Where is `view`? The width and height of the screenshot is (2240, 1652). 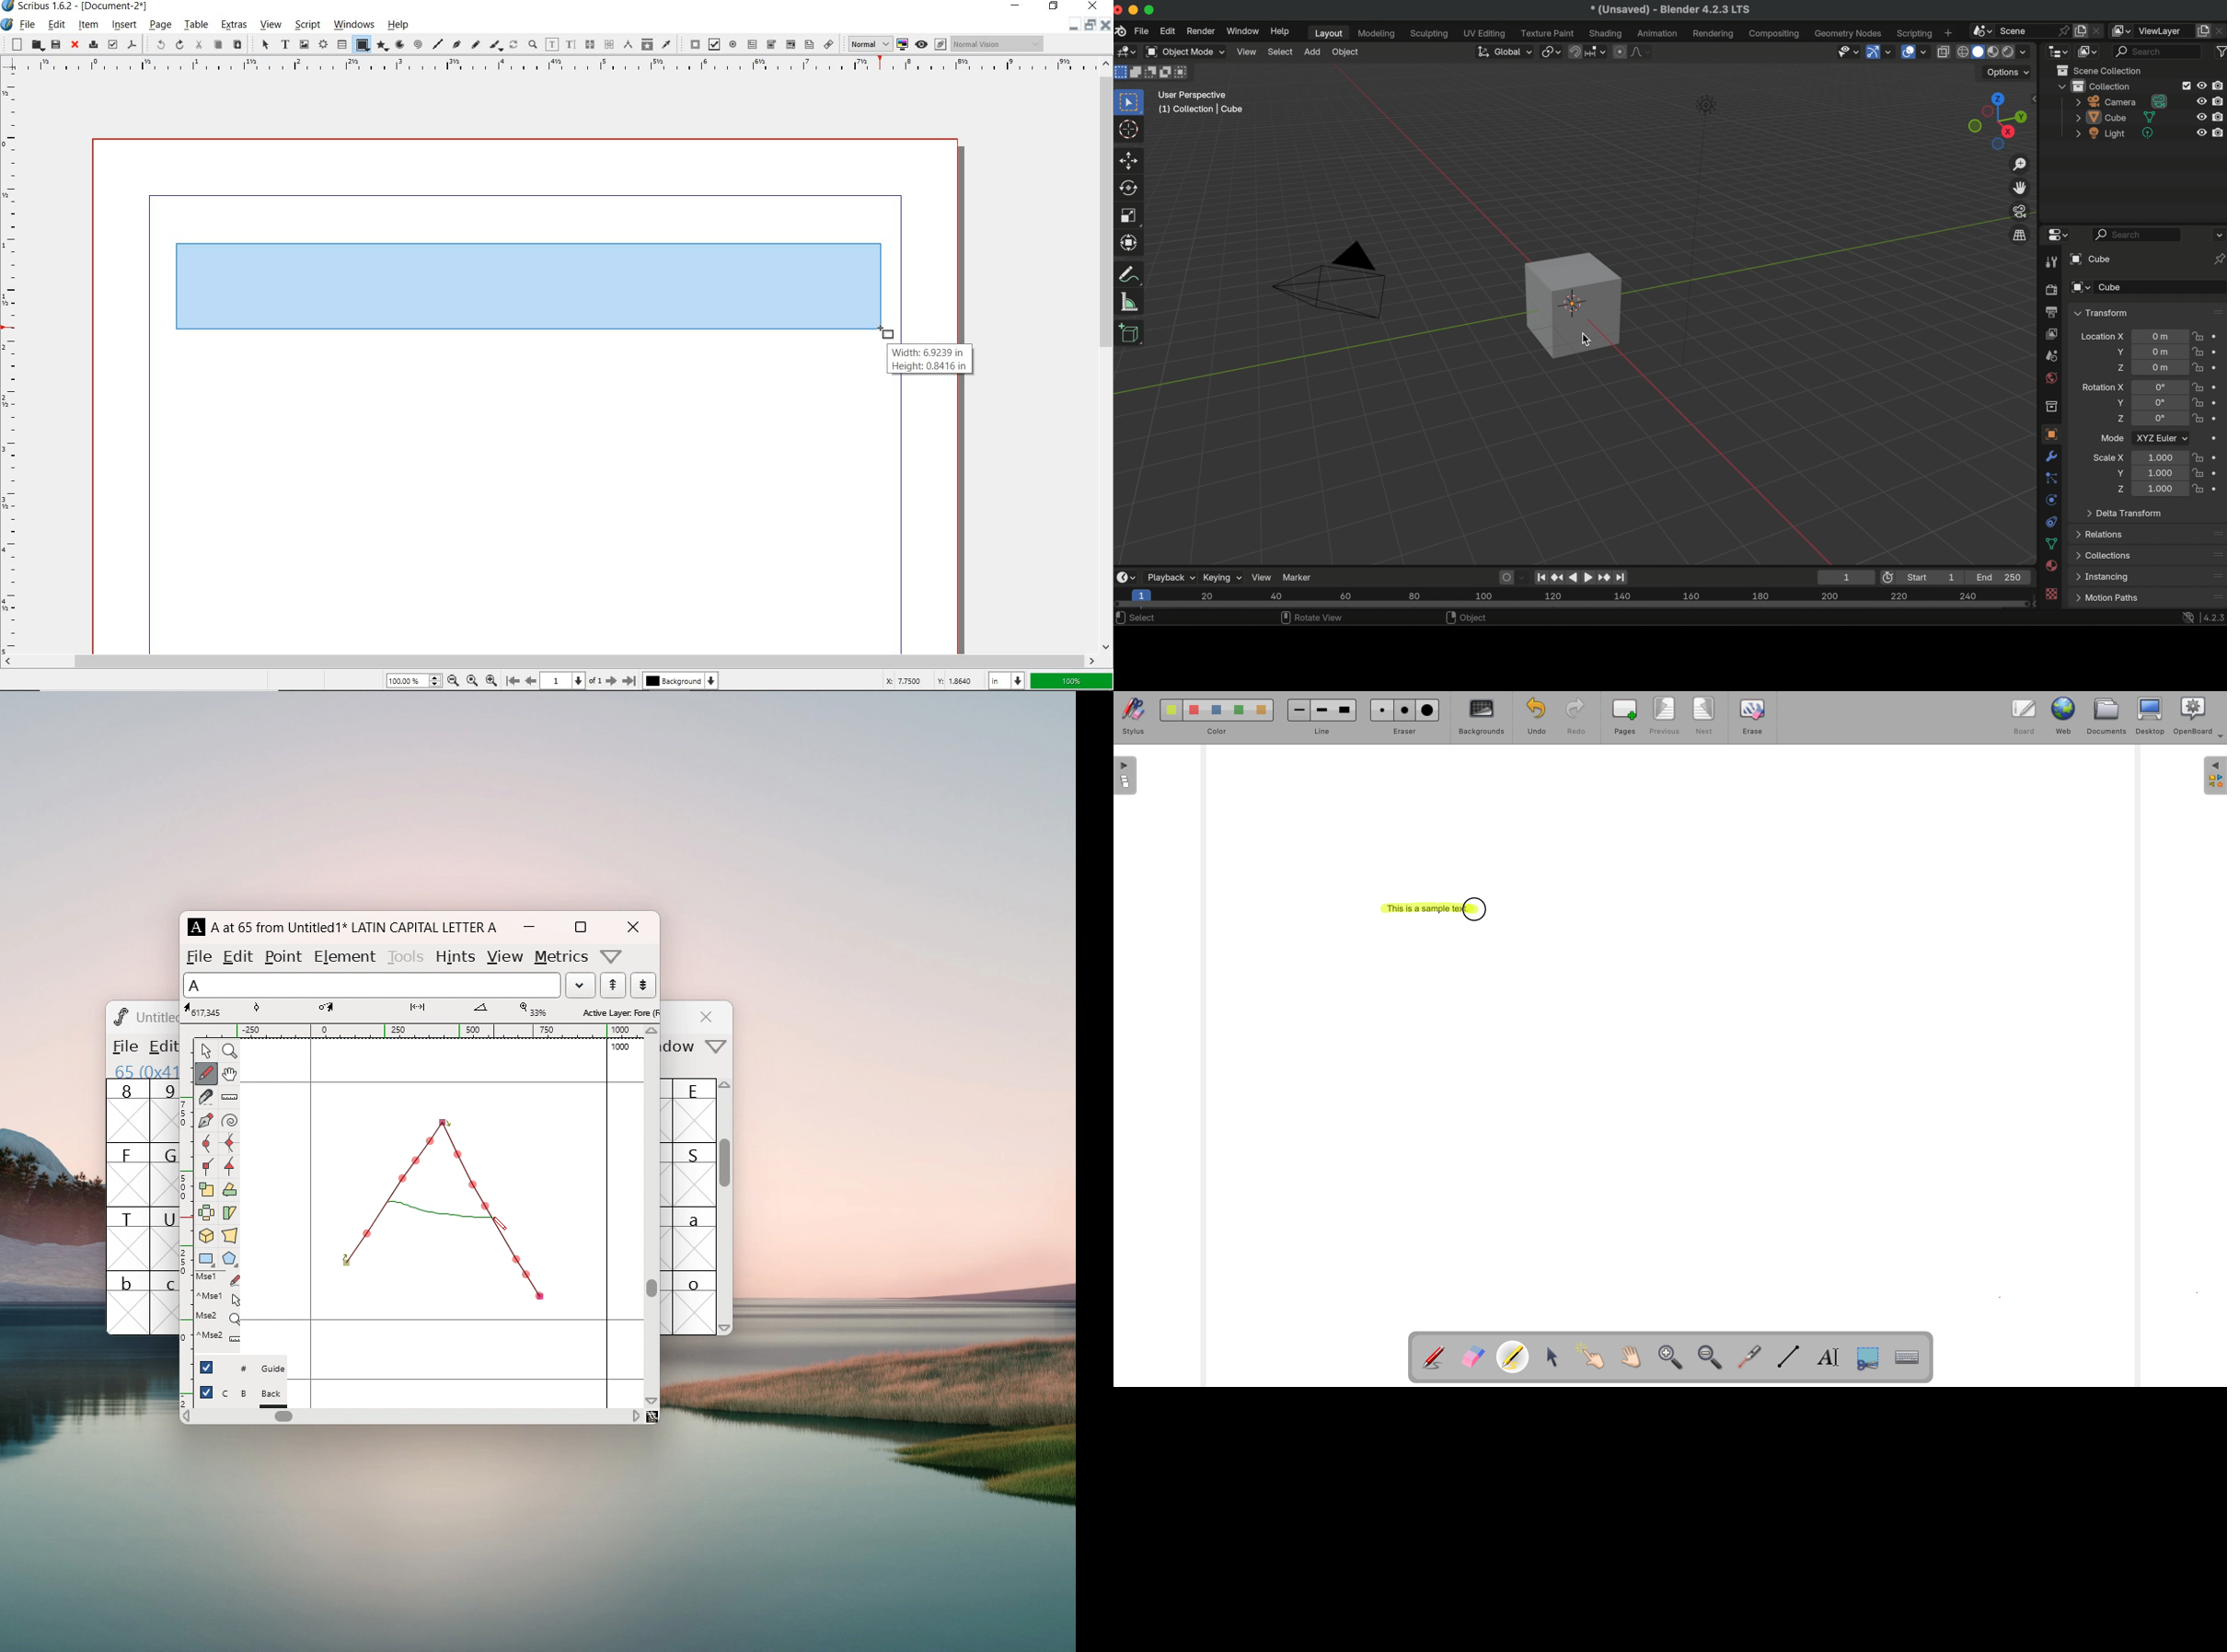
view is located at coordinates (272, 25).